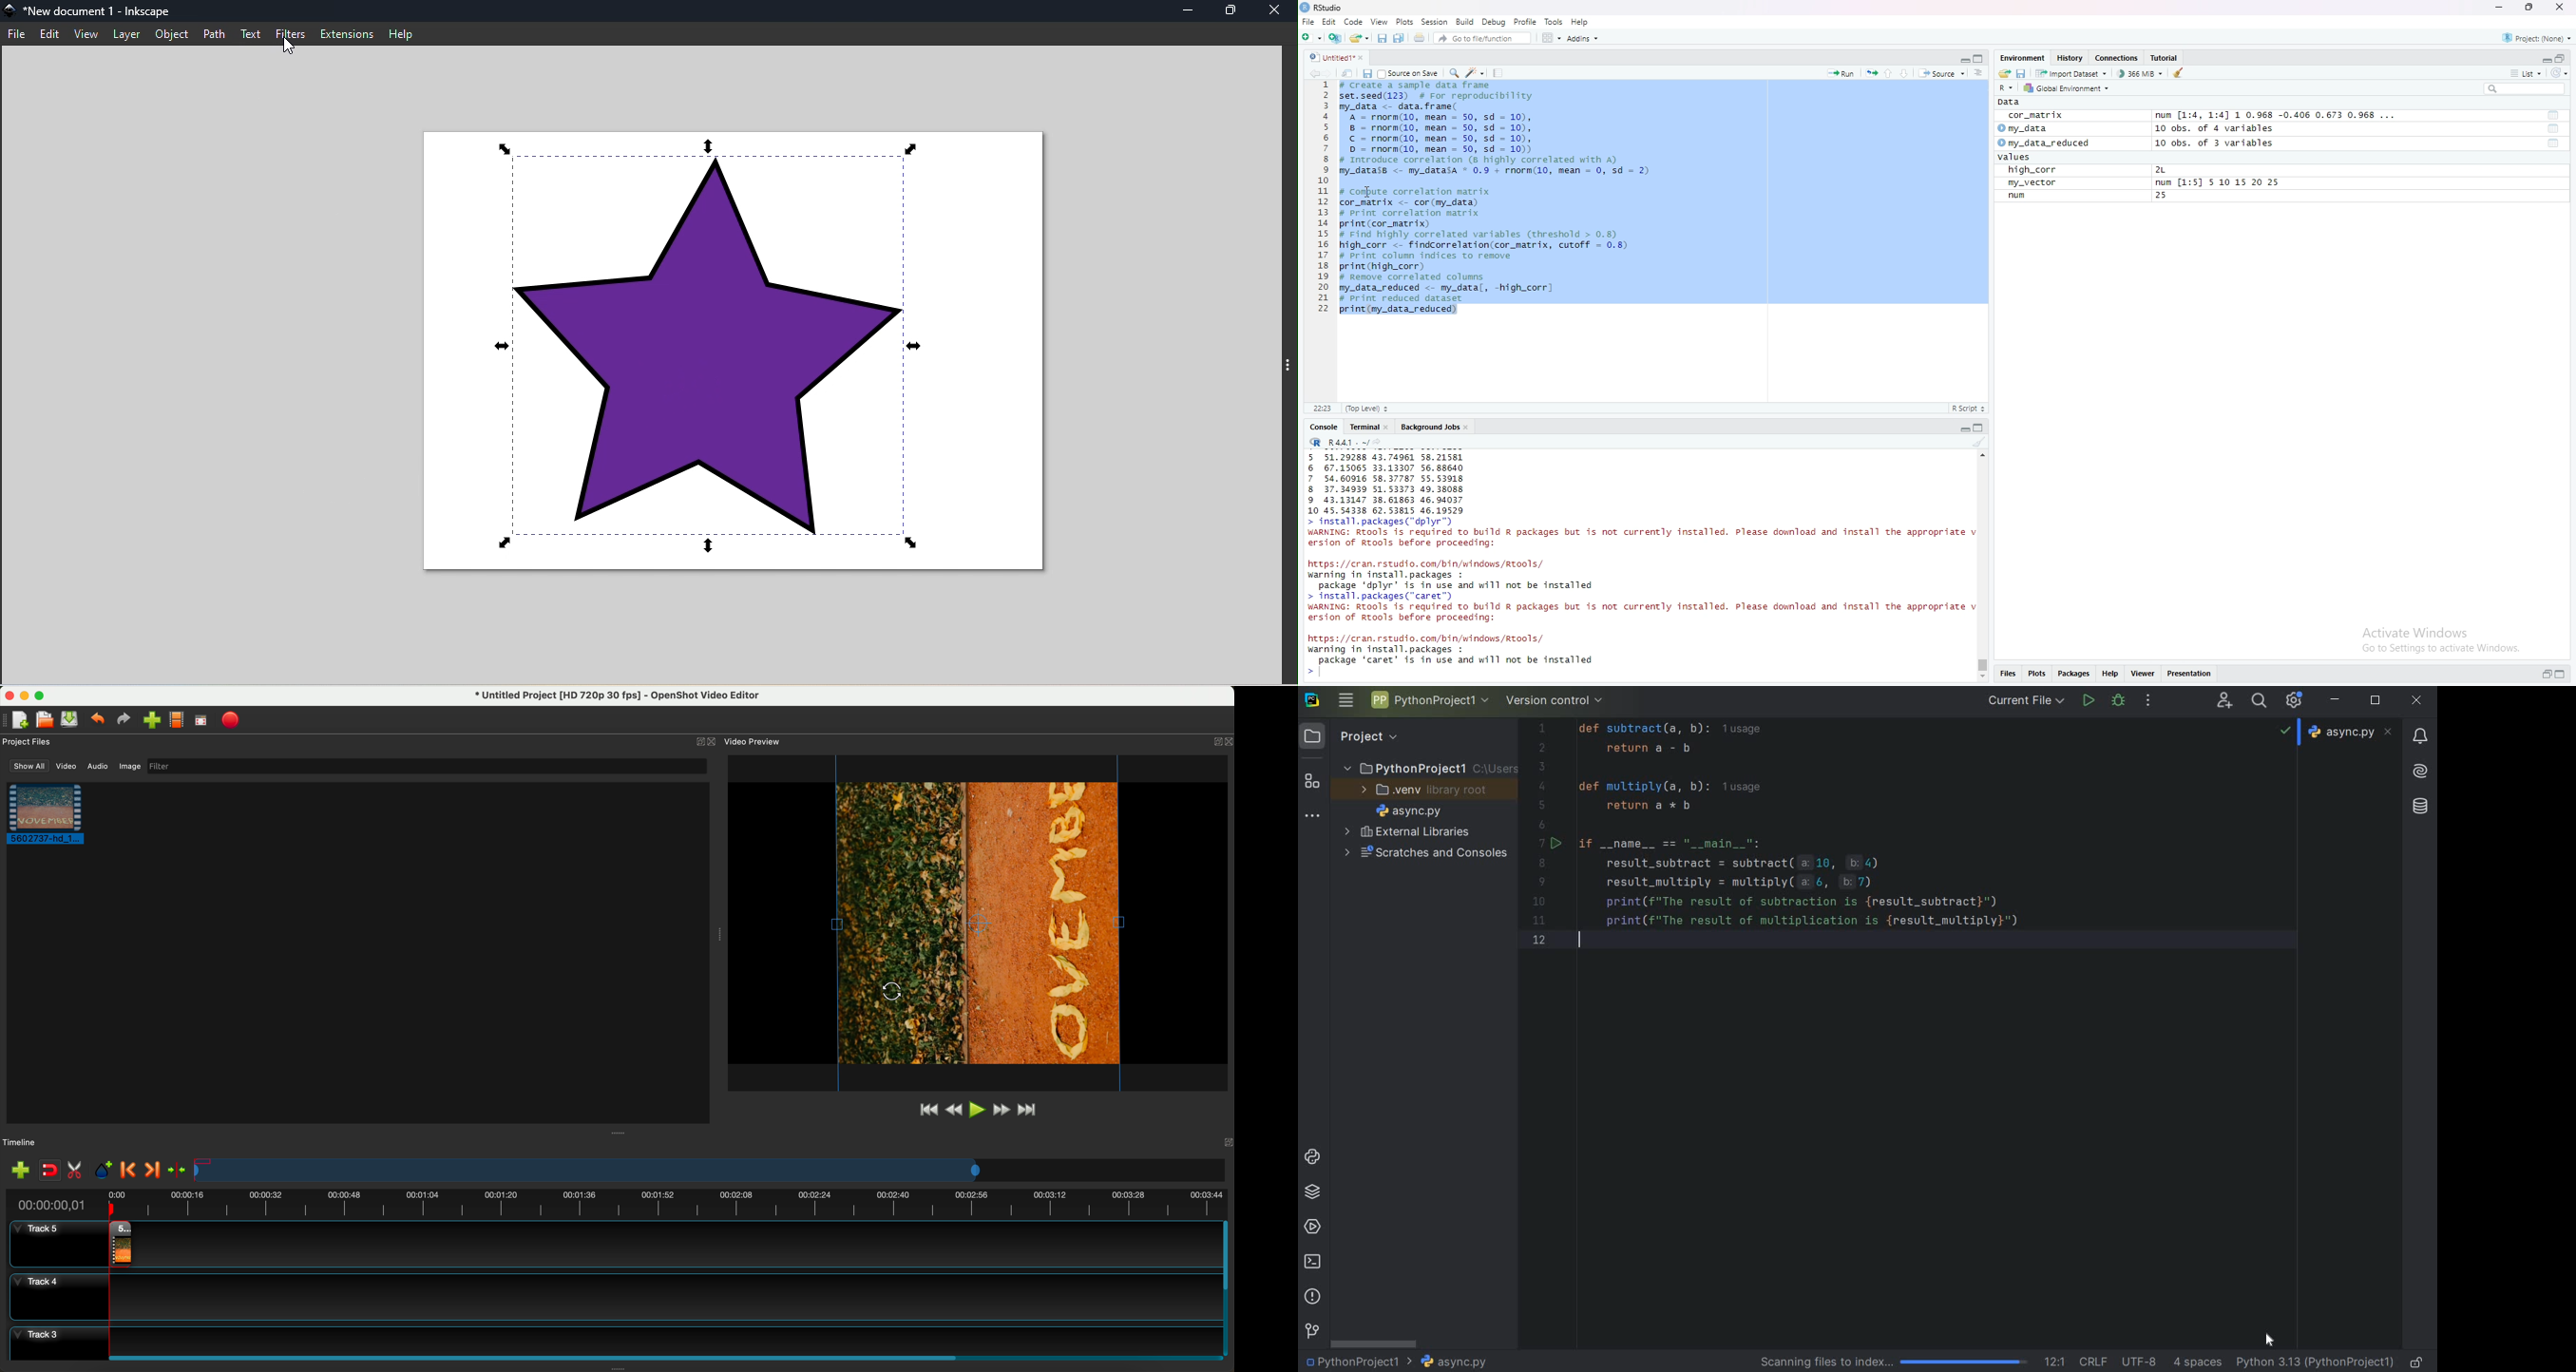 The height and width of the screenshot is (1372, 2576). I want to click on Global Environment , so click(2068, 87).